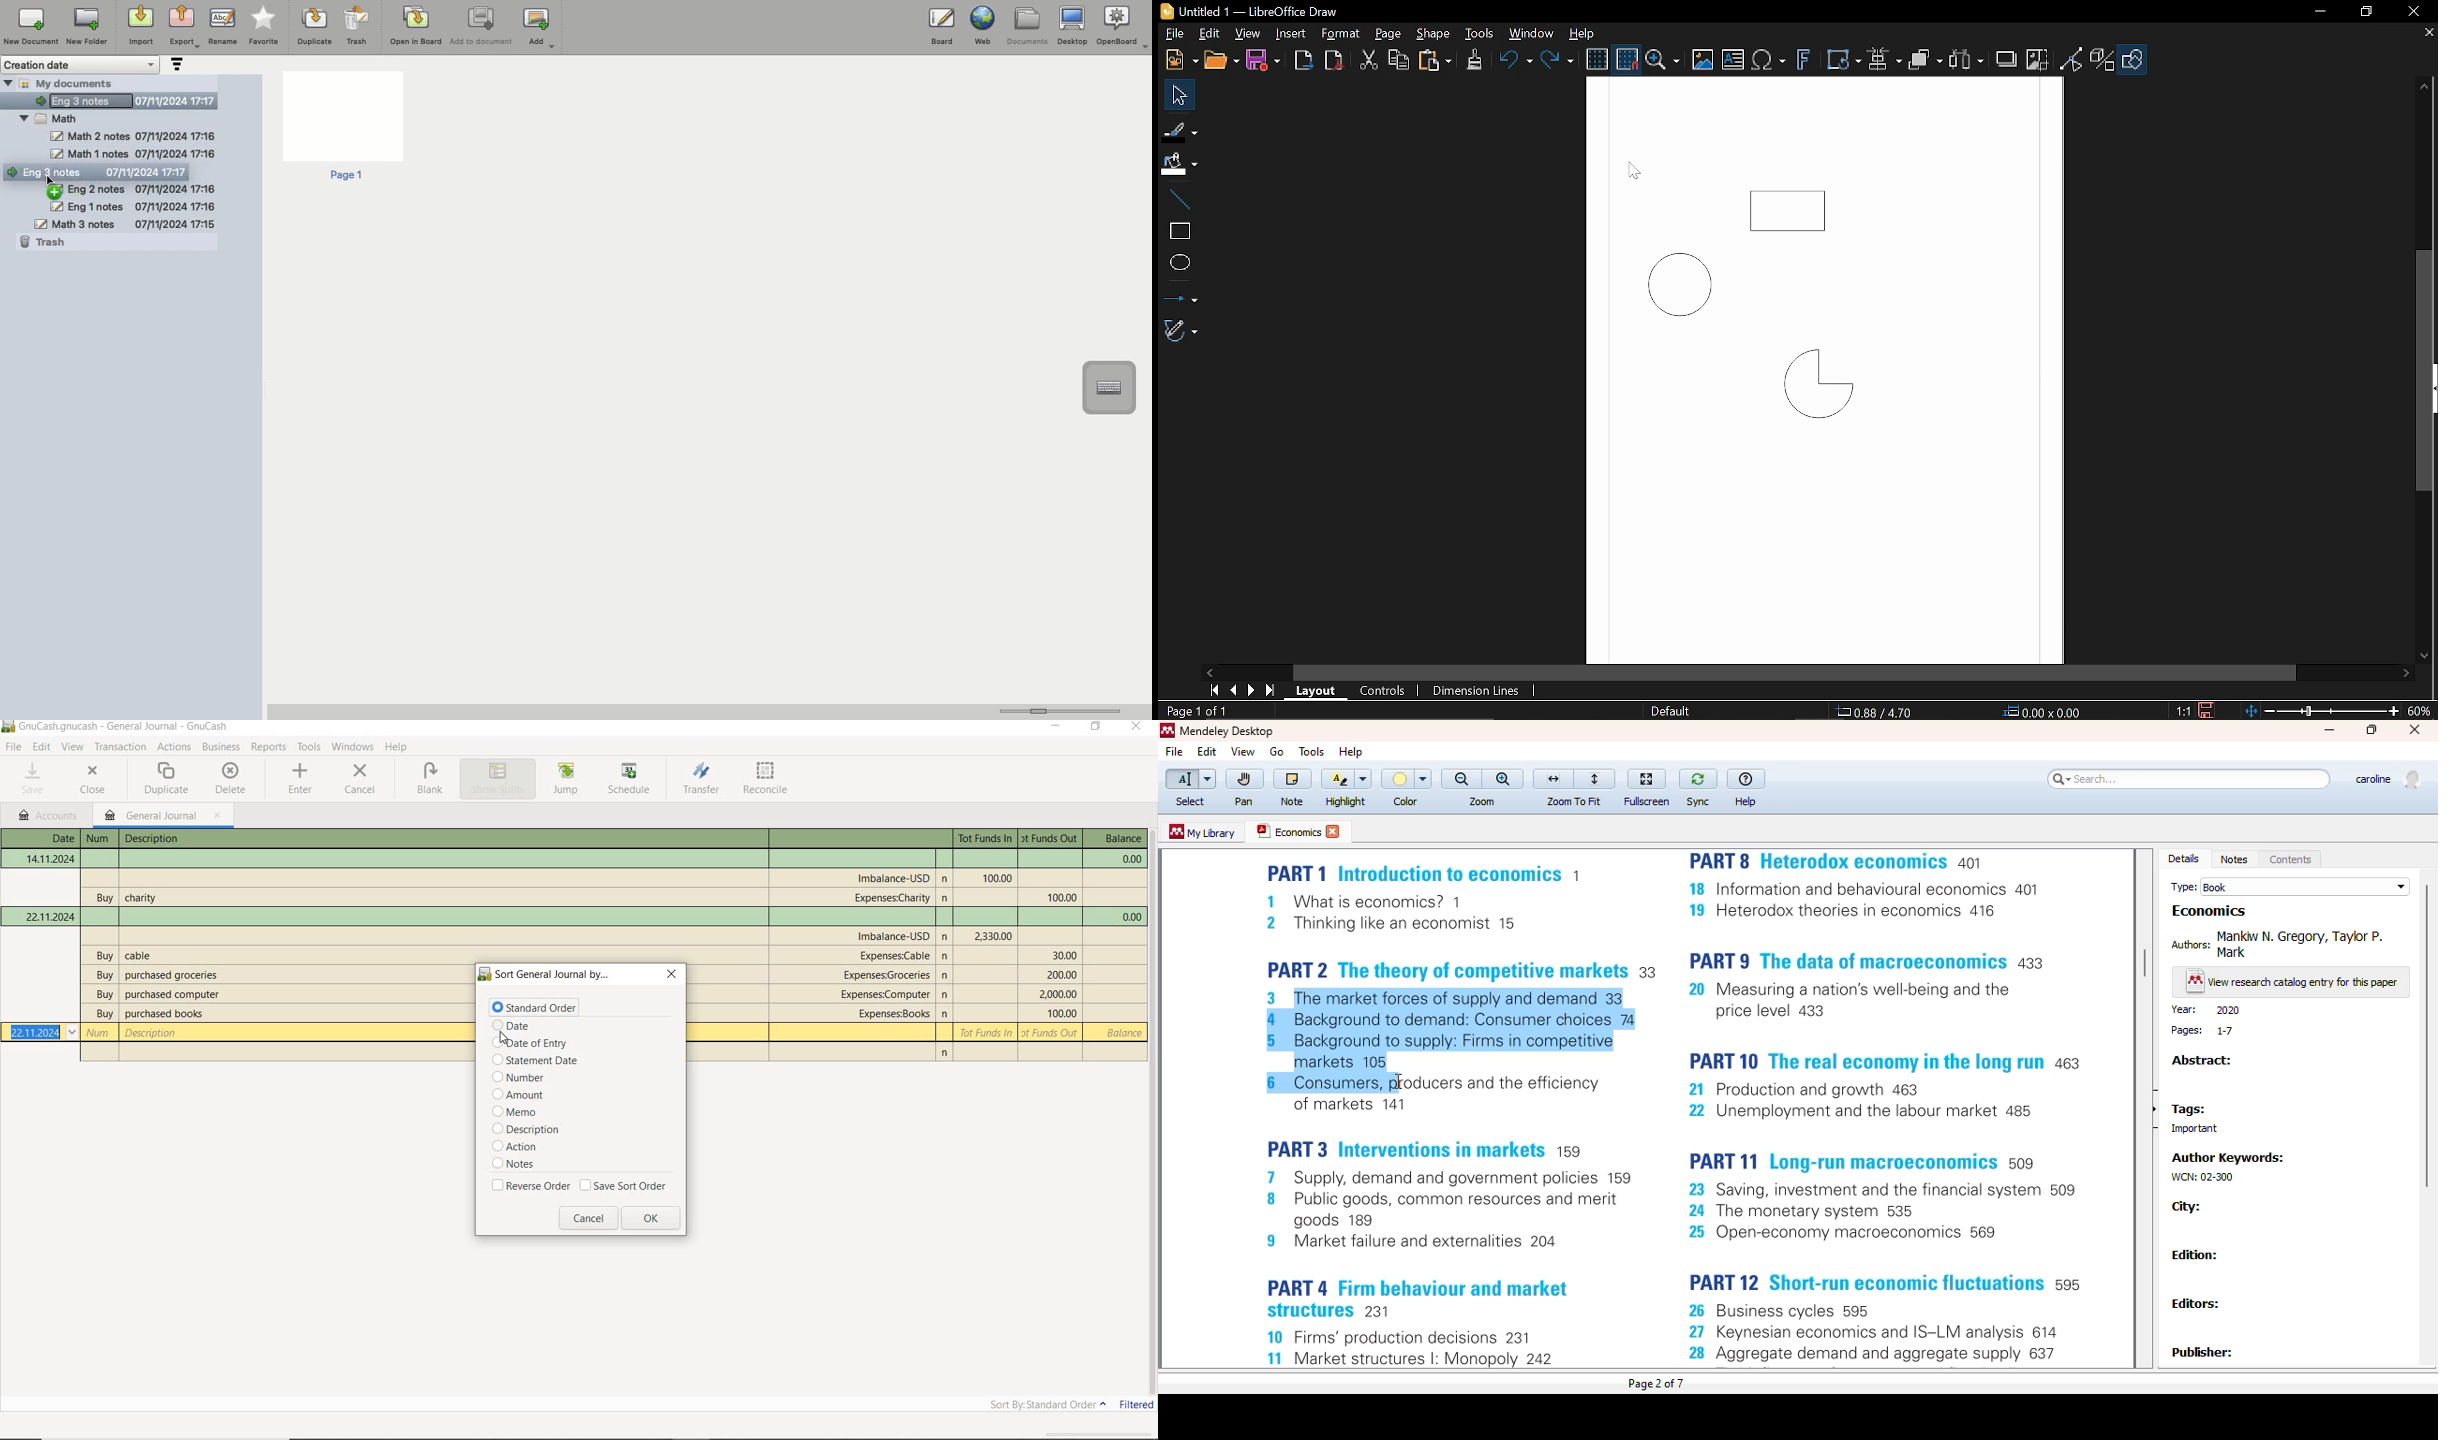  I want to click on Page, so click(1384, 35).